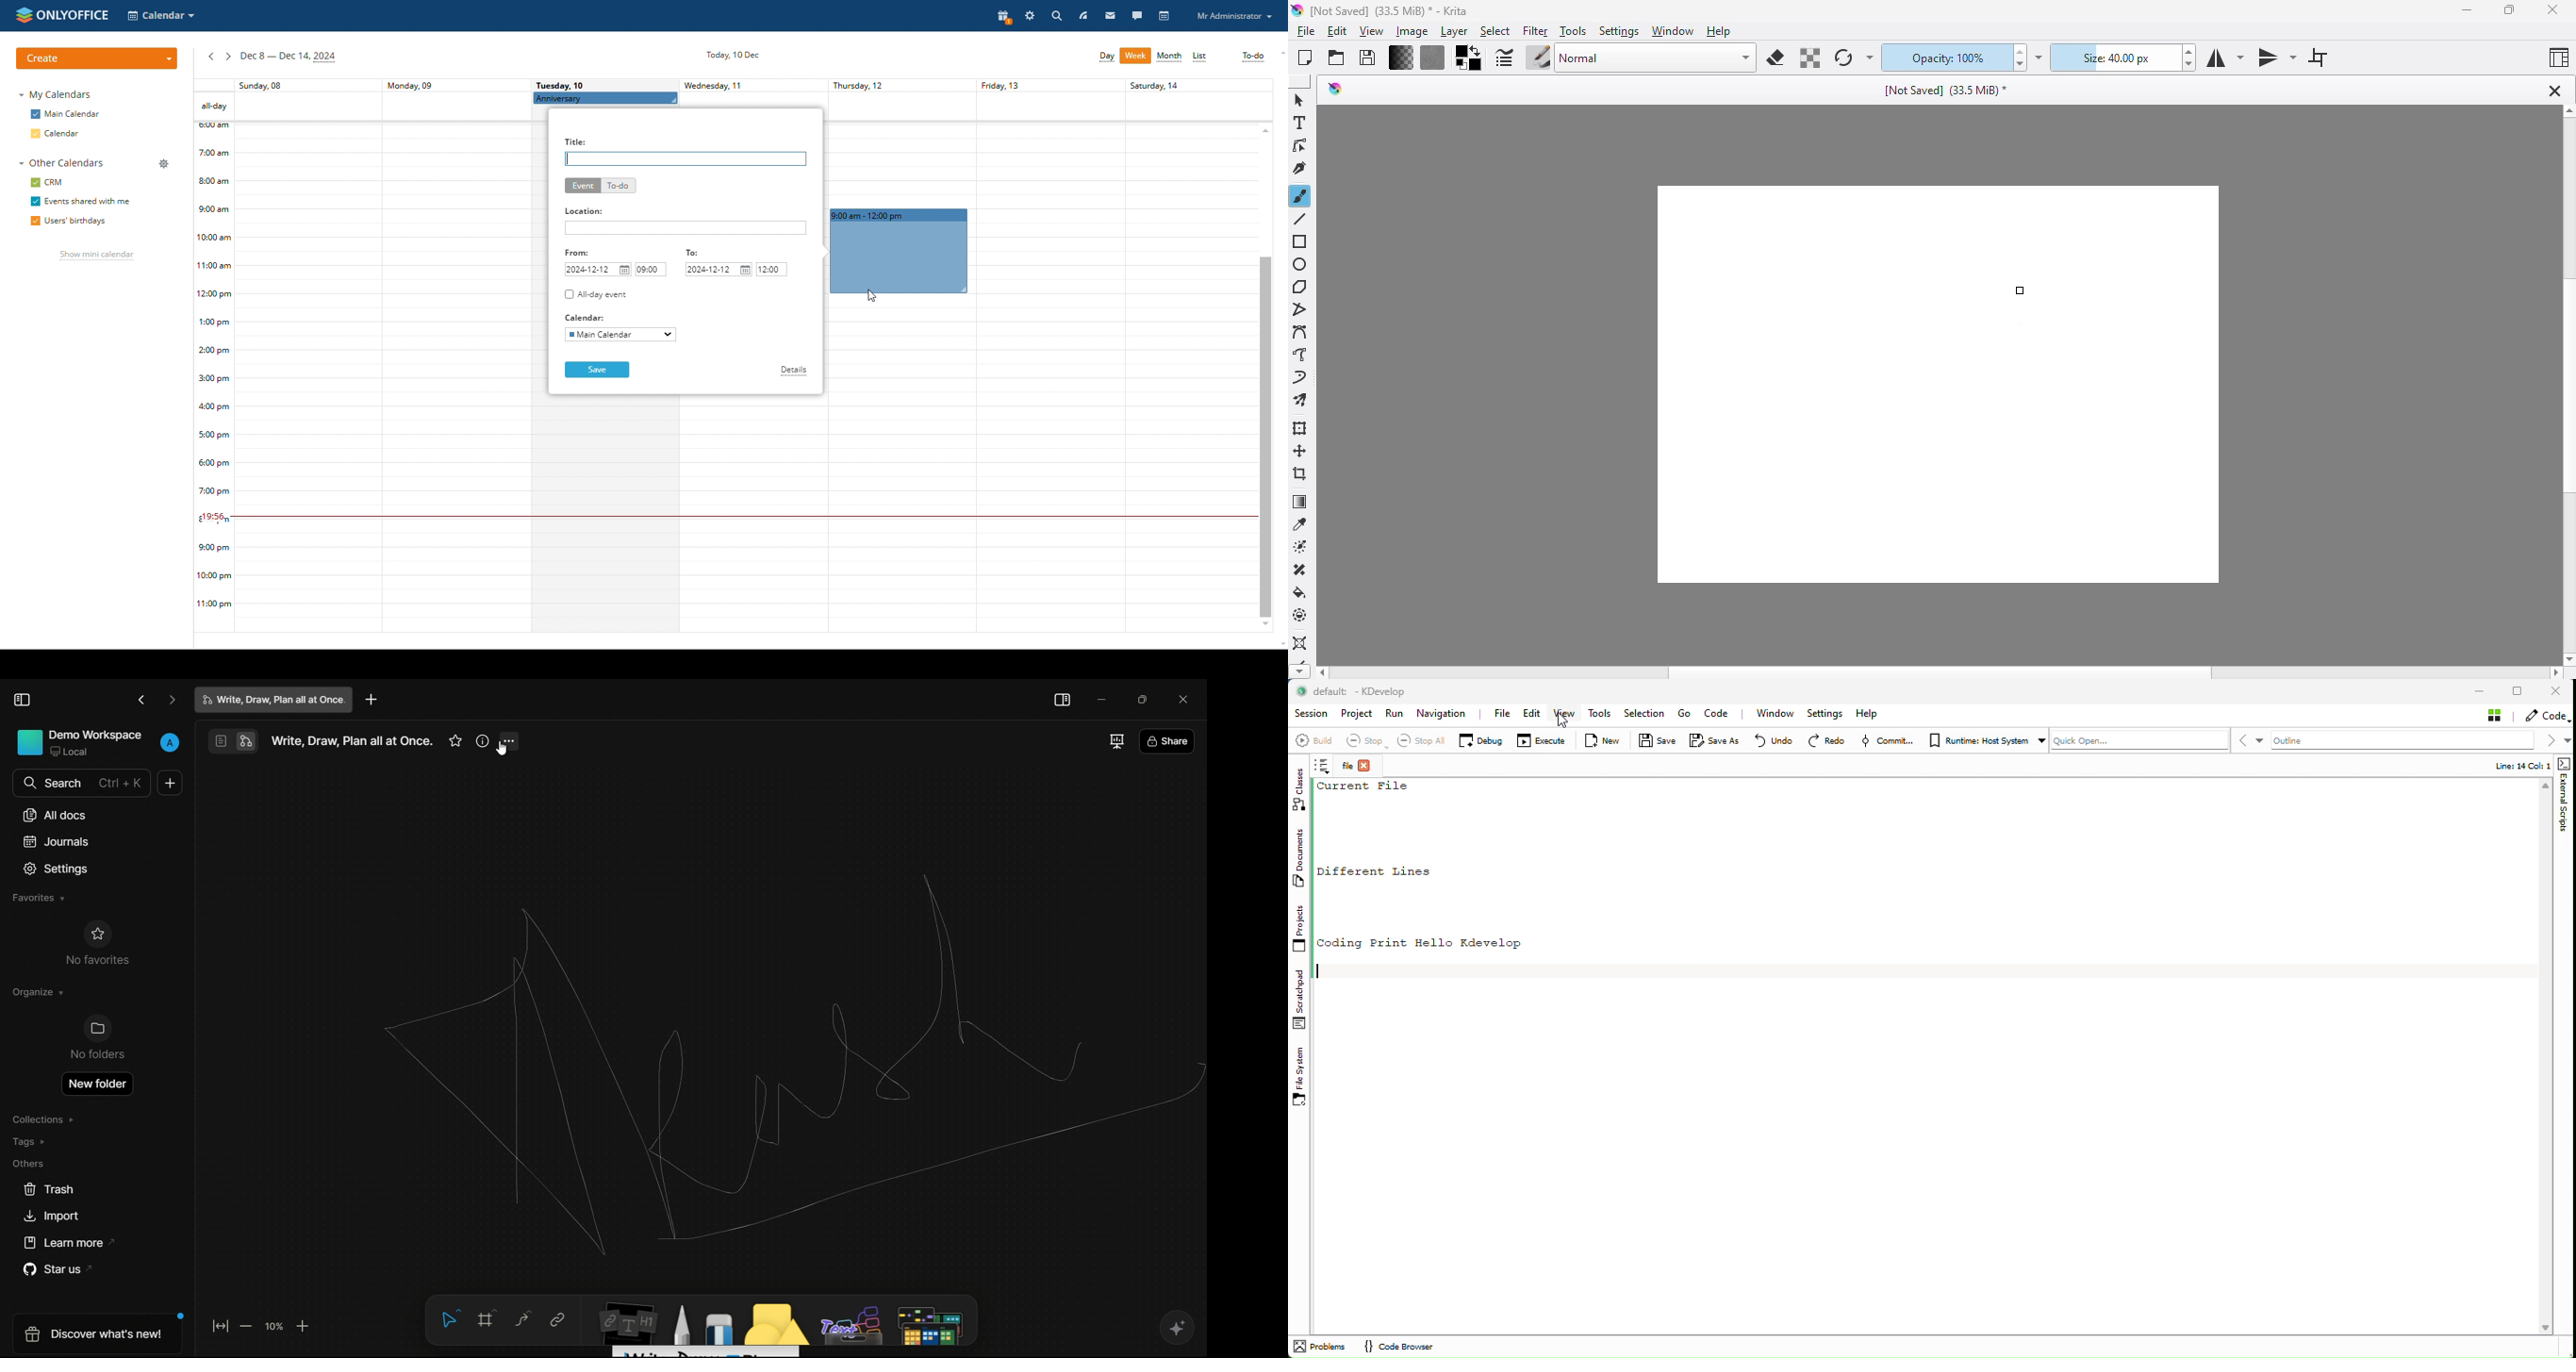 Image resolution: width=2576 pixels, height=1372 pixels. What do you see at coordinates (684, 228) in the screenshot?
I see `add location` at bounding box center [684, 228].